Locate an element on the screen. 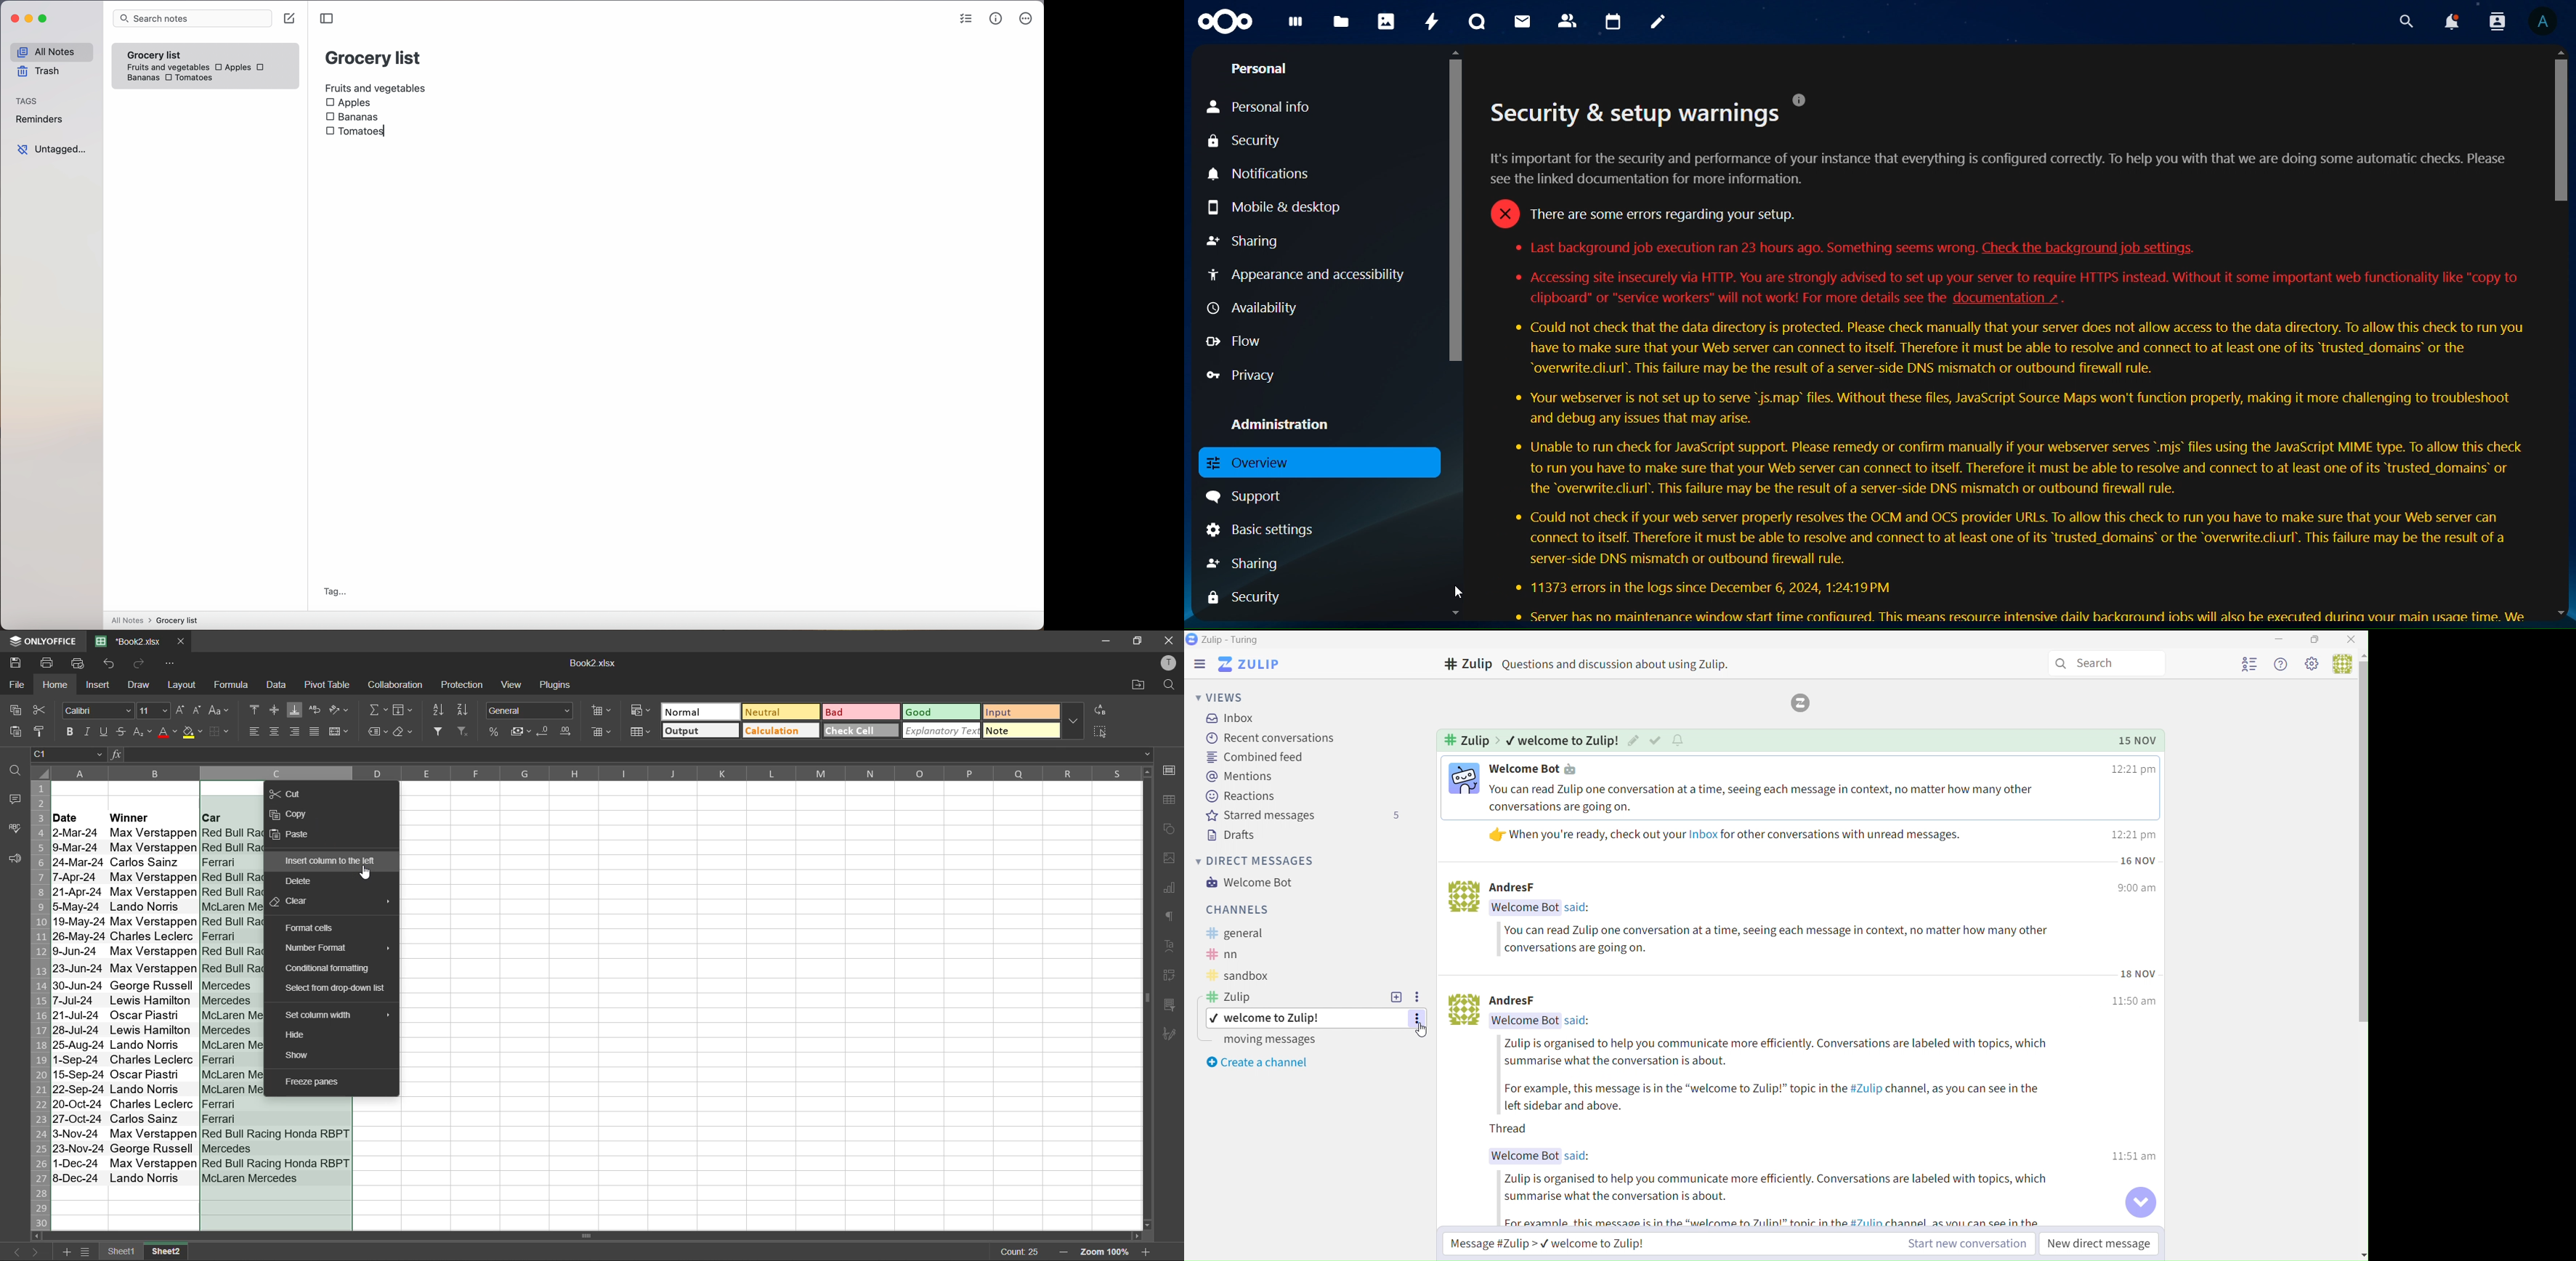  more options is located at coordinates (1071, 723).